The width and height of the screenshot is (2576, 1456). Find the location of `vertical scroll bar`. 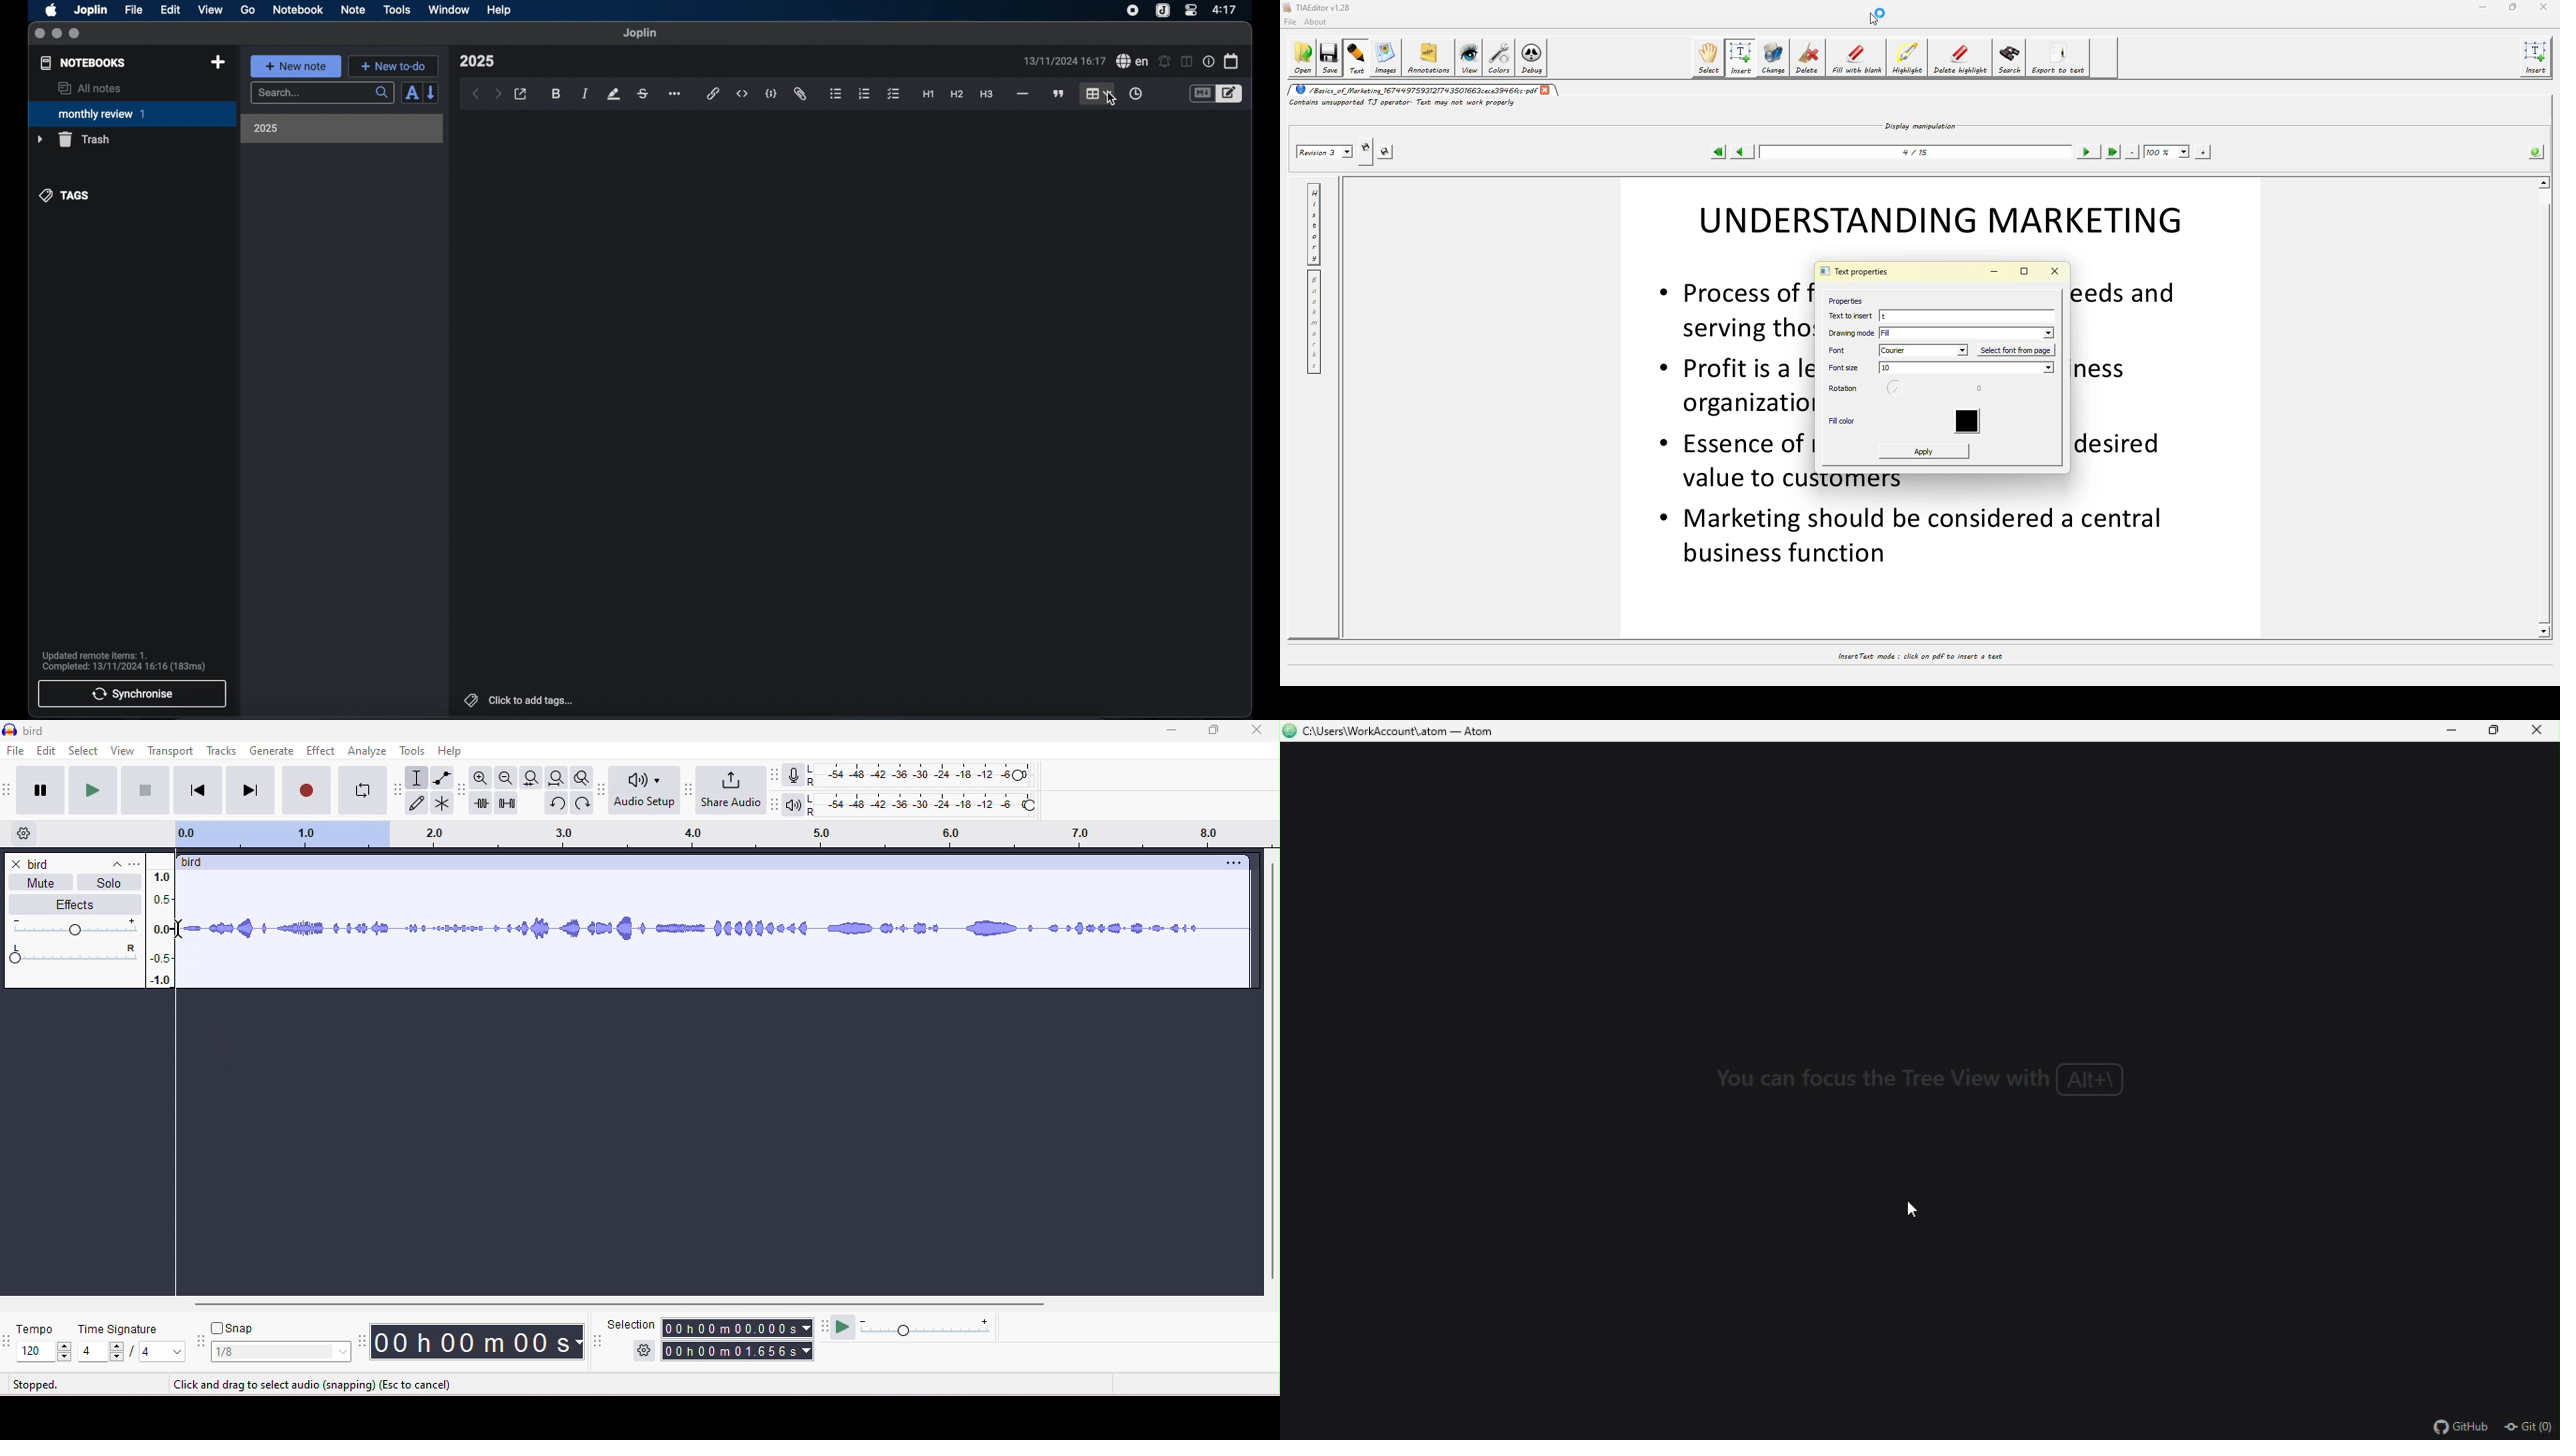

vertical scroll bar is located at coordinates (1271, 1072).